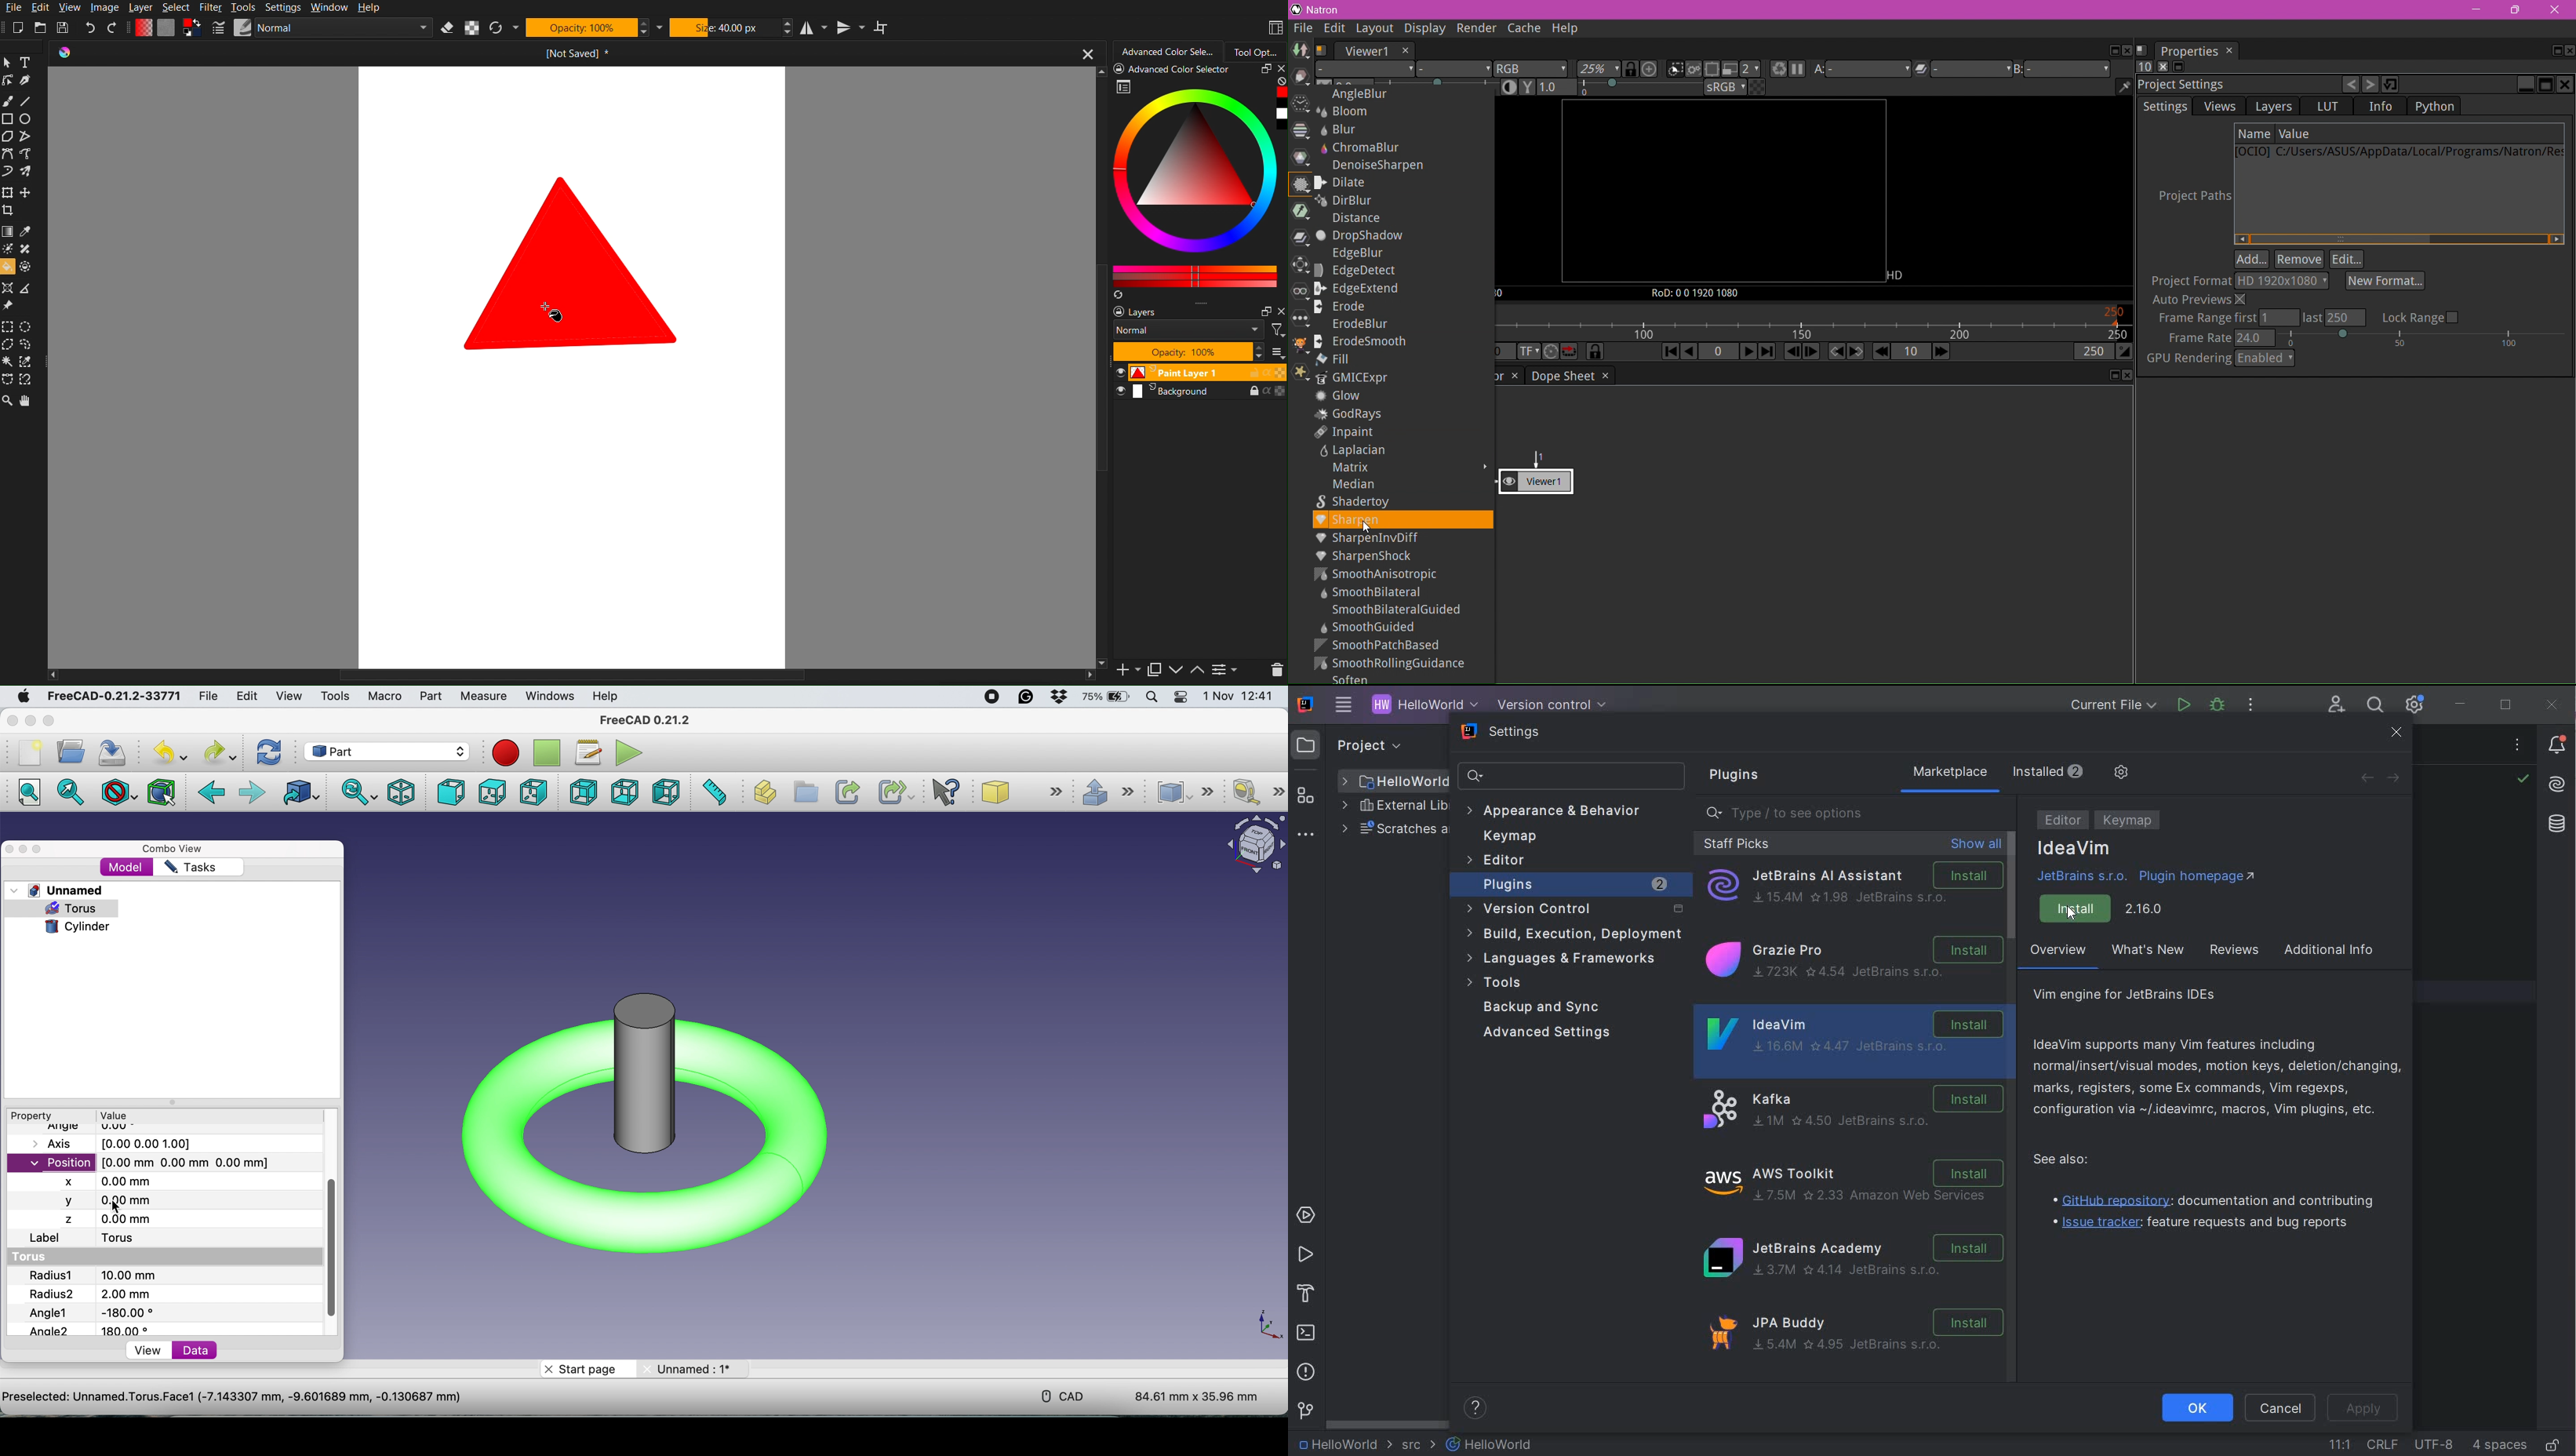 The height and width of the screenshot is (1456, 2576). What do you see at coordinates (548, 306) in the screenshot?
I see `mouse pointer` at bounding box center [548, 306].